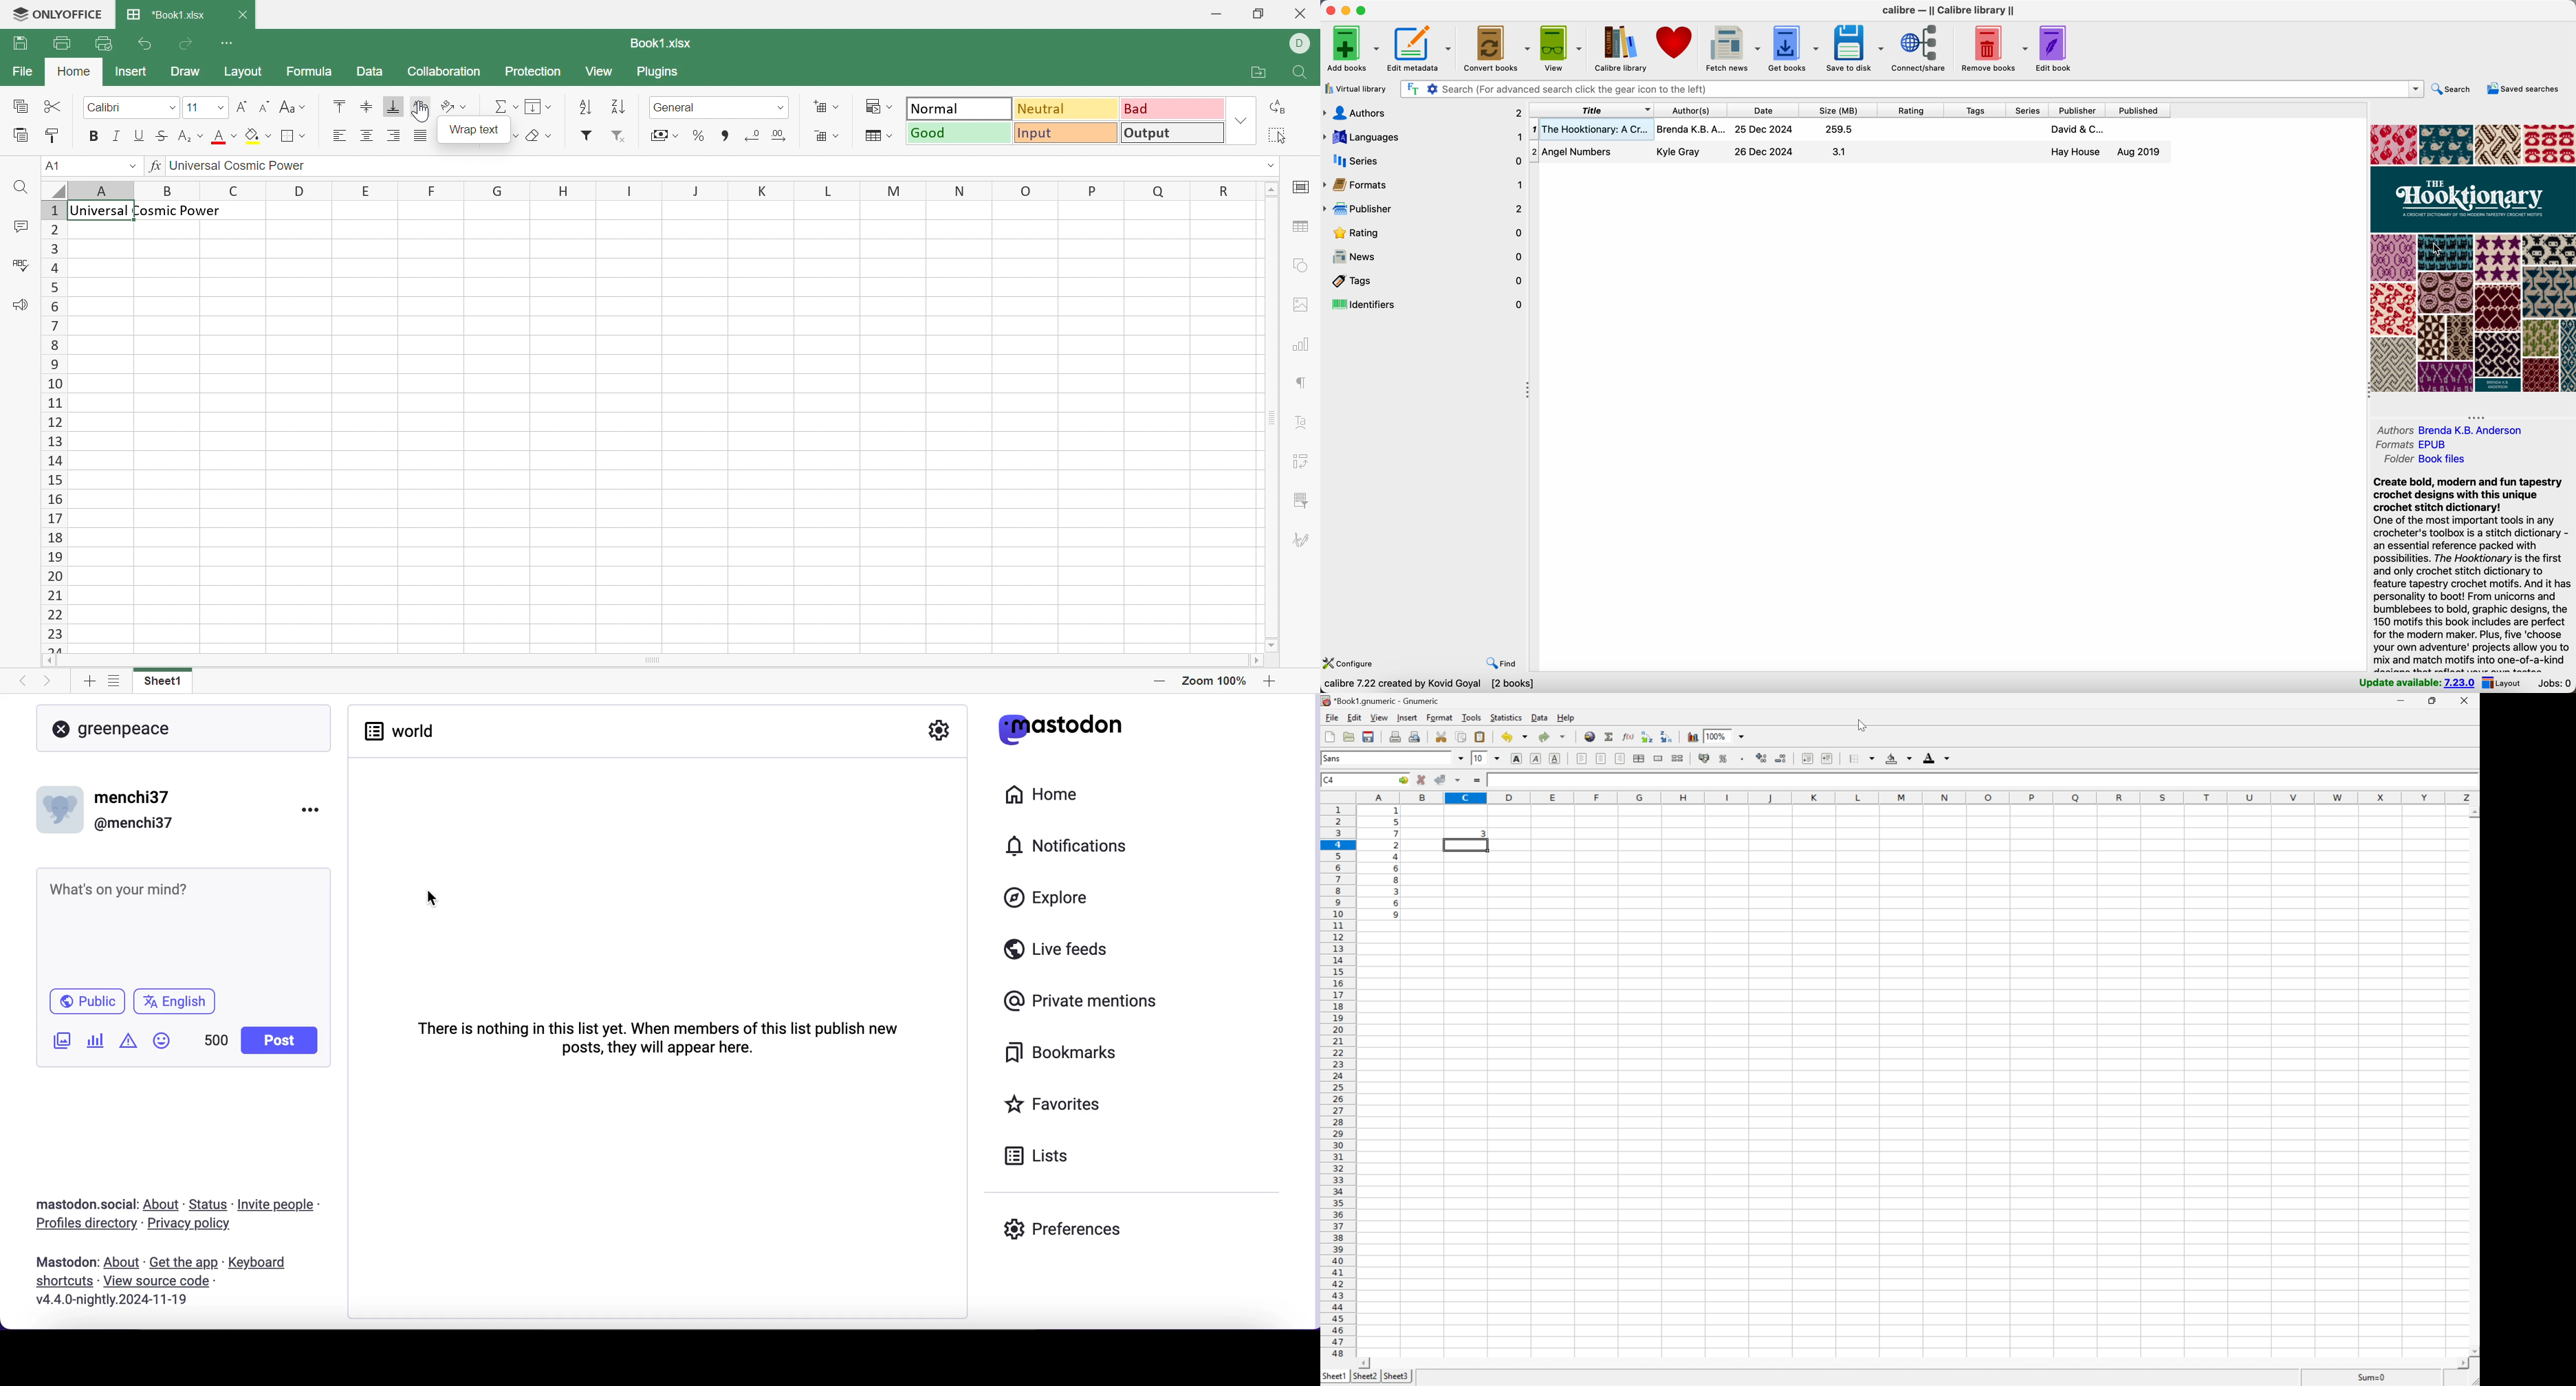  What do you see at coordinates (959, 109) in the screenshot?
I see `Normal` at bounding box center [959, 109].